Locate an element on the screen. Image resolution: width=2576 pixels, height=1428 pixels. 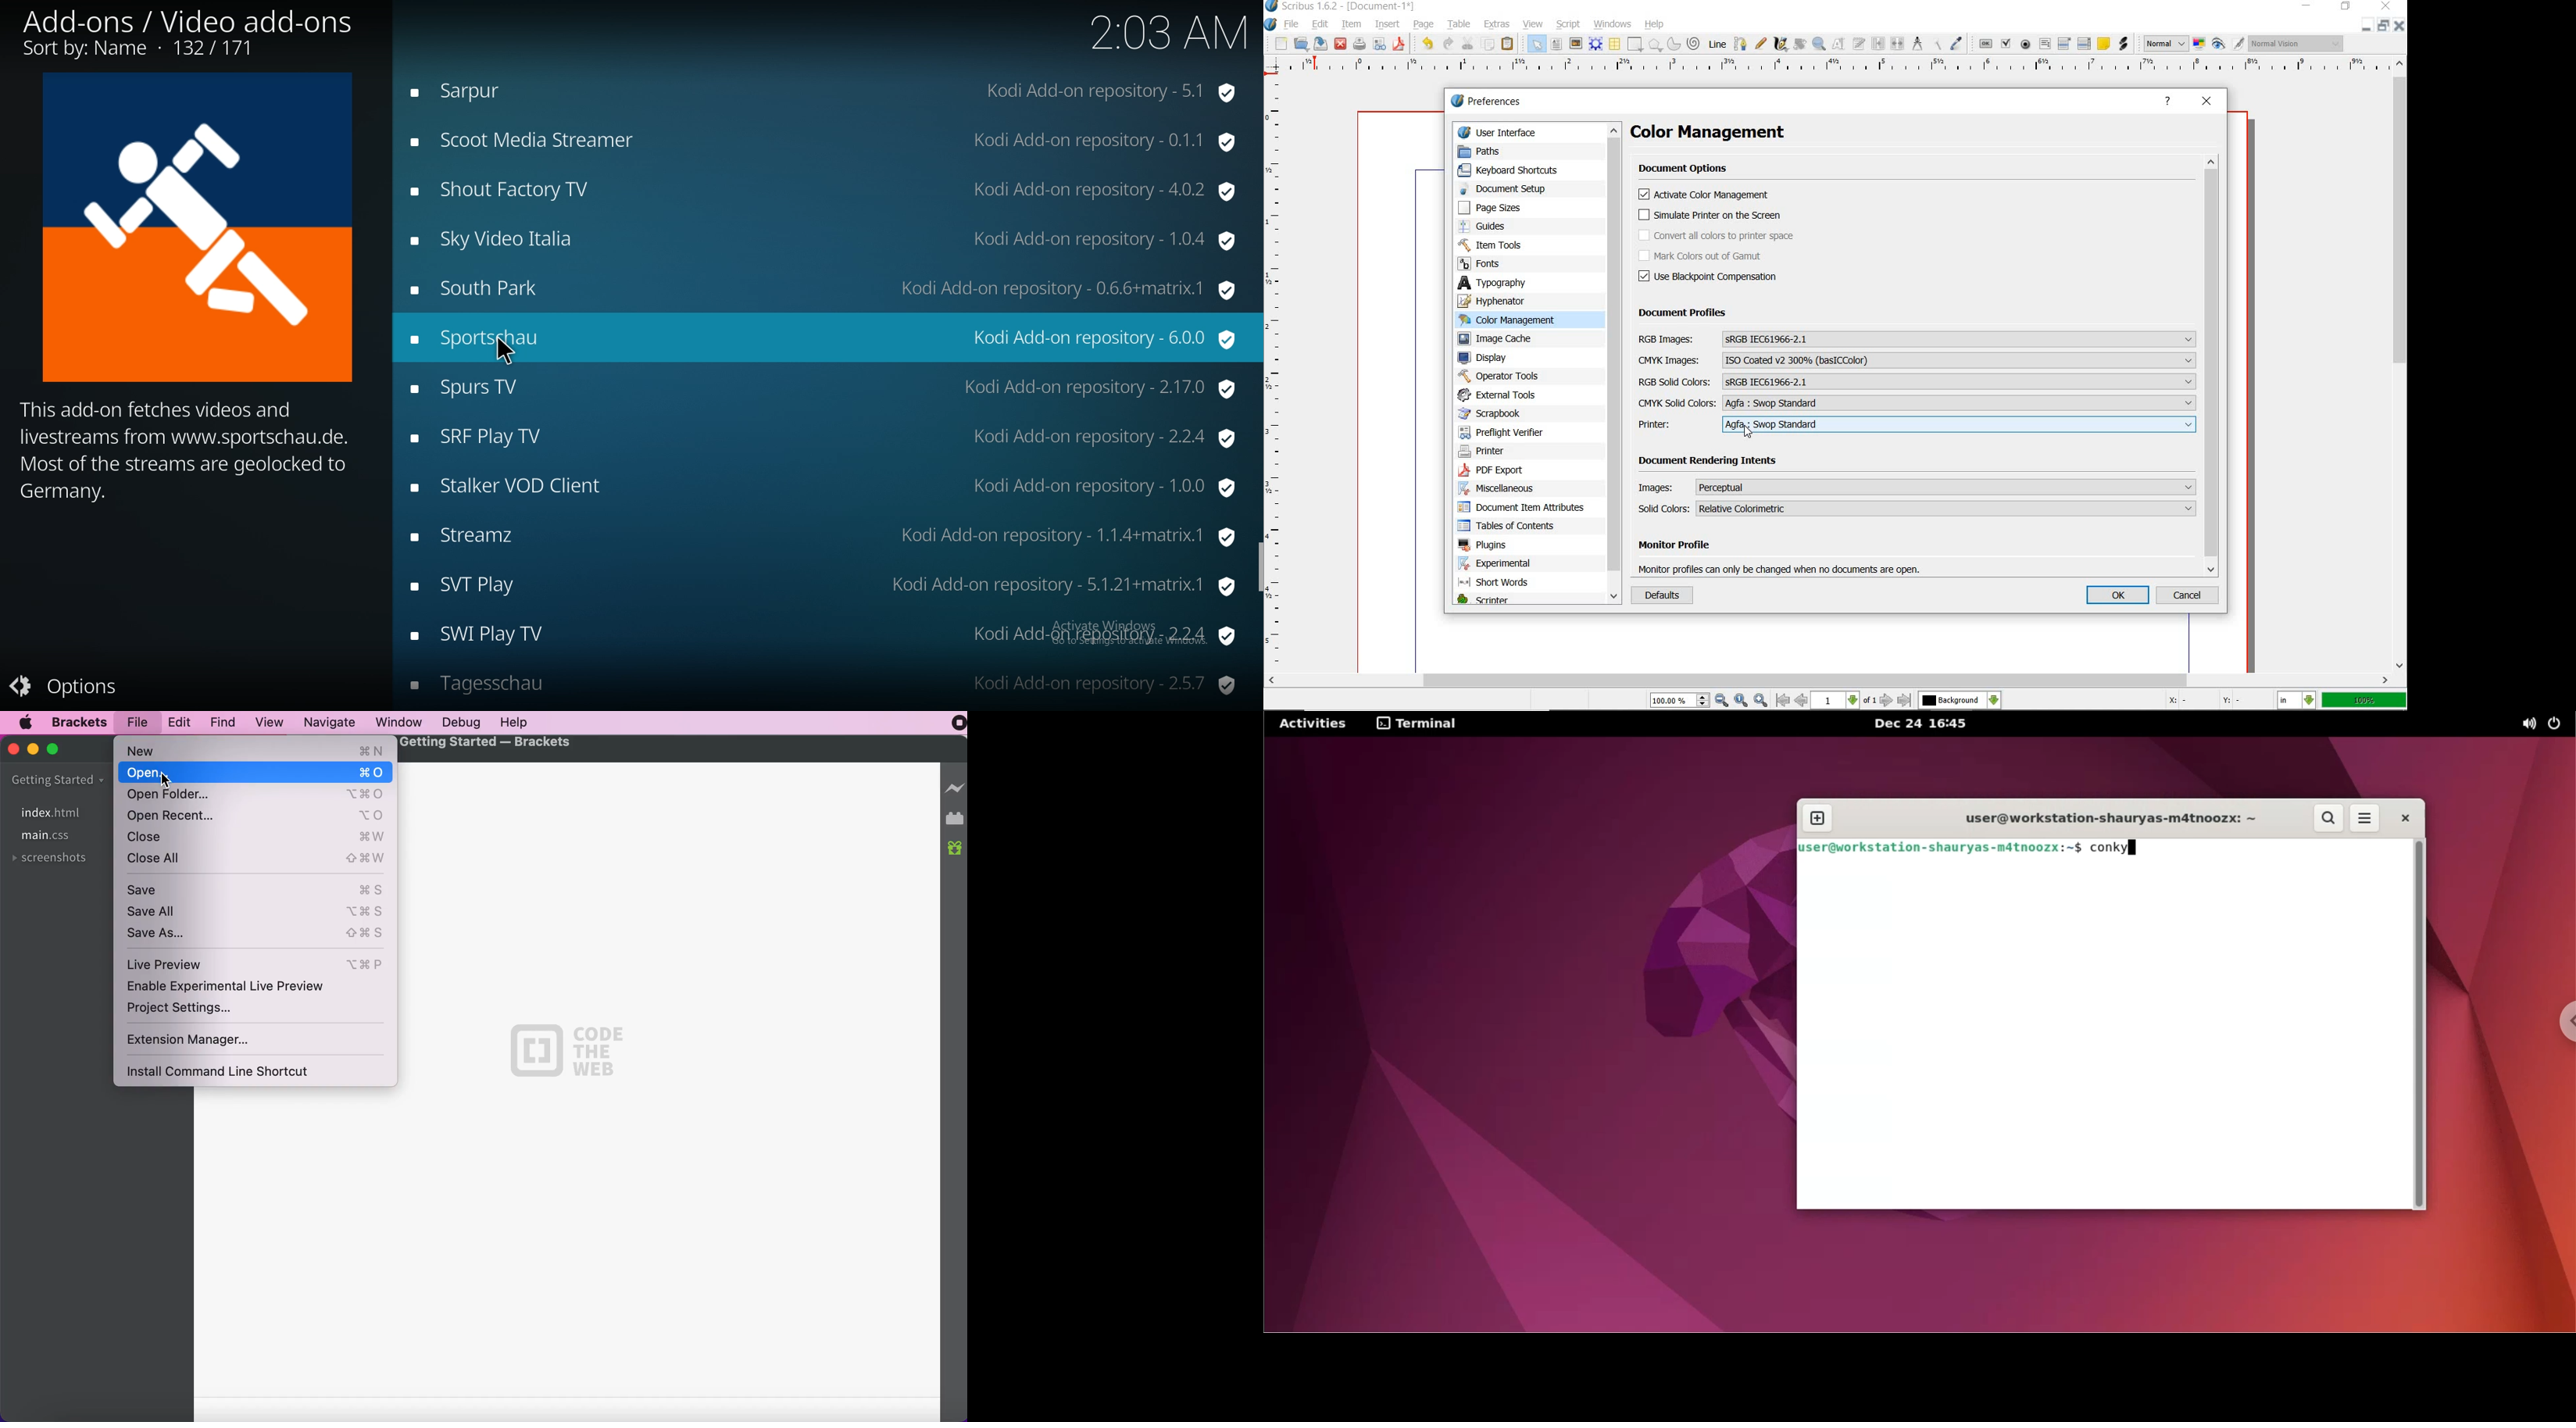
keyboard shortcuts is located at coordinates (1515, 171).